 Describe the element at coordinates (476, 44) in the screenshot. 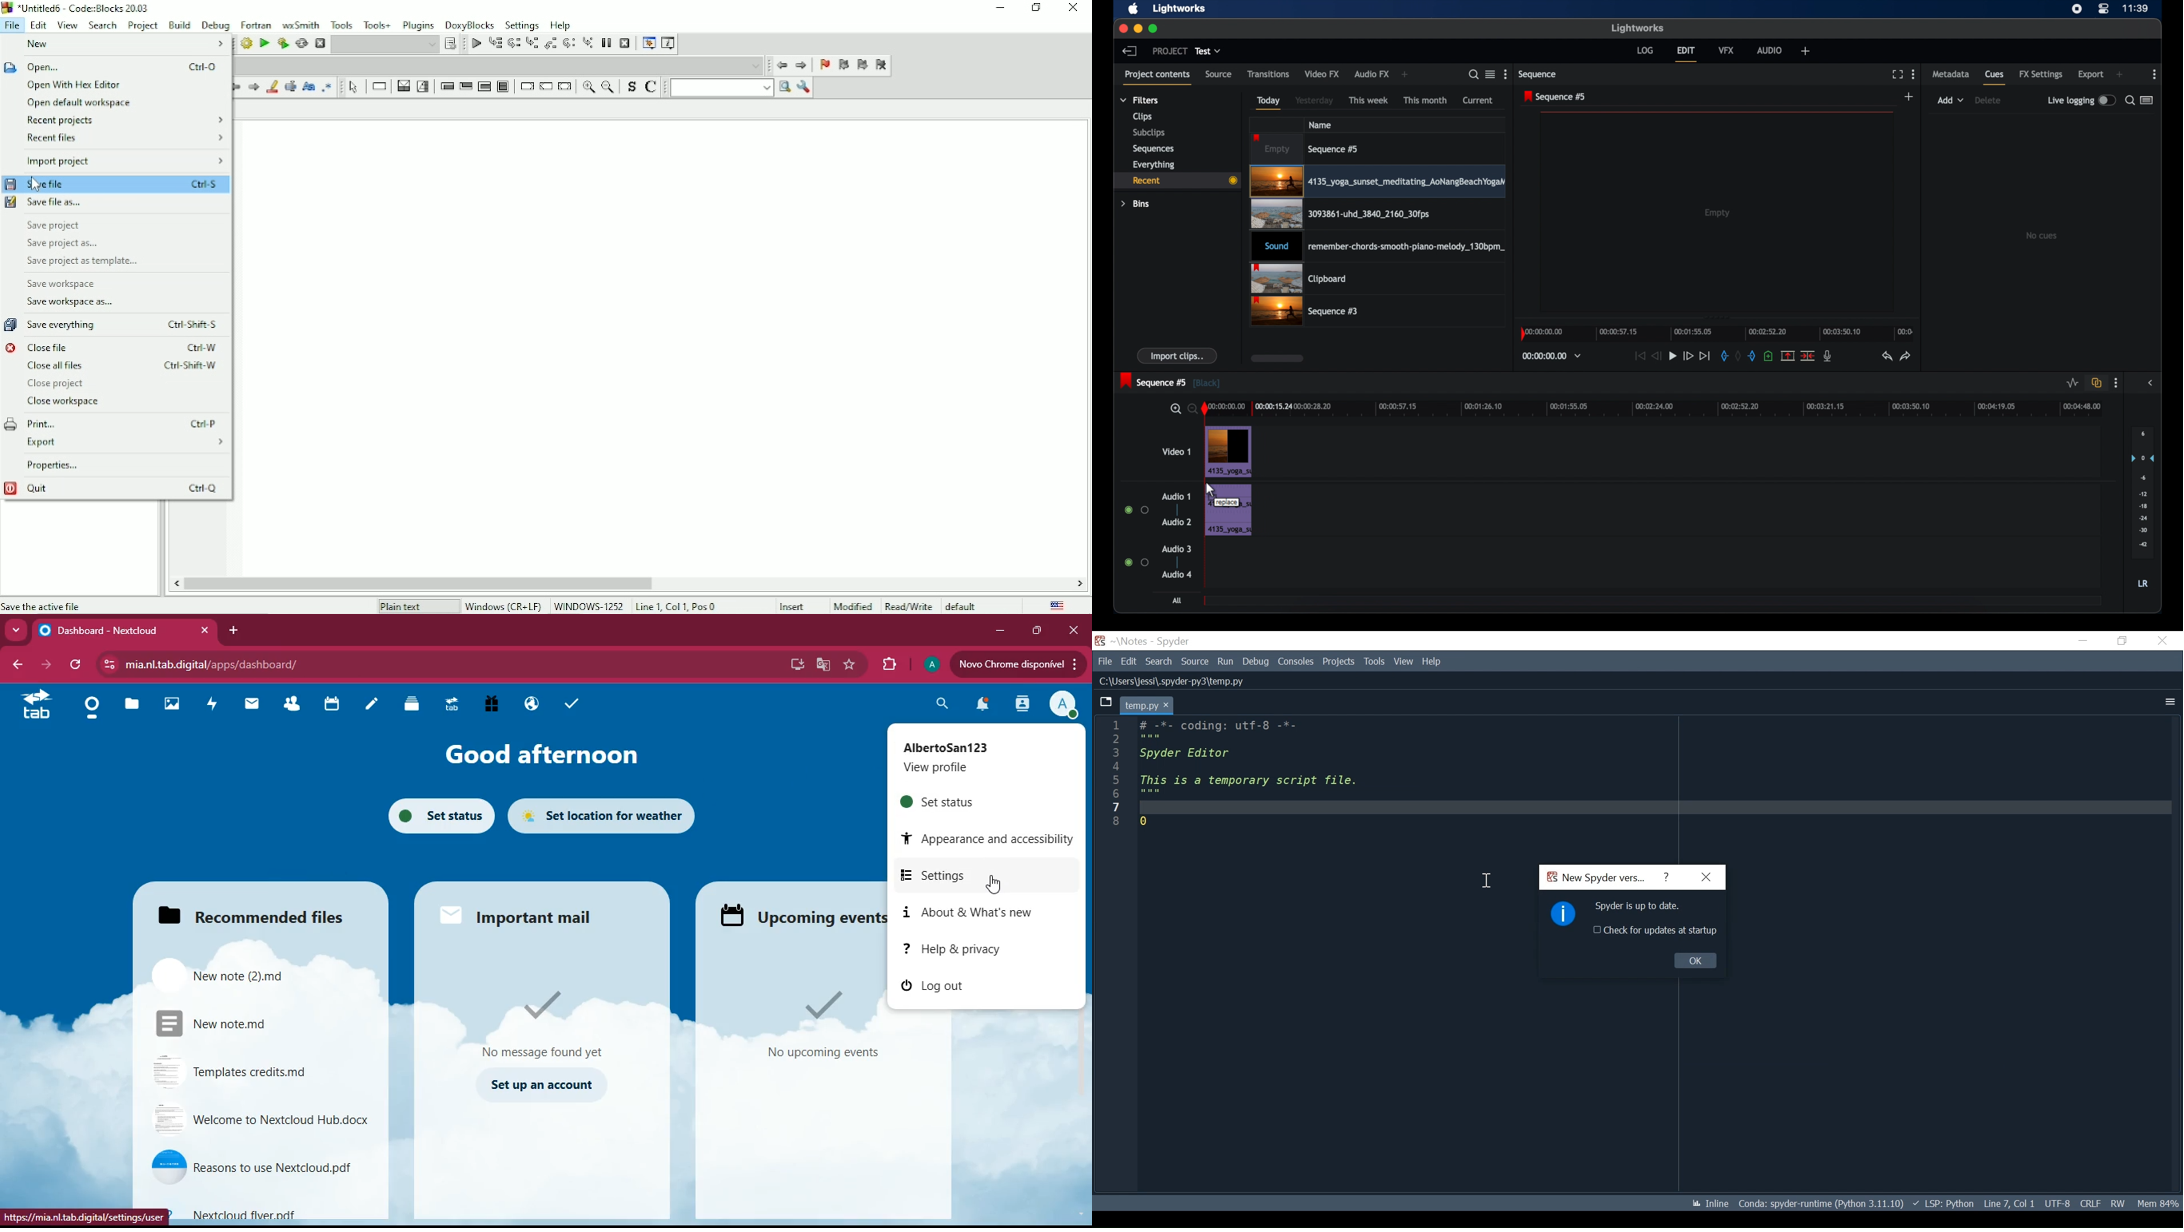

I see `Debug/Continue` at that location.